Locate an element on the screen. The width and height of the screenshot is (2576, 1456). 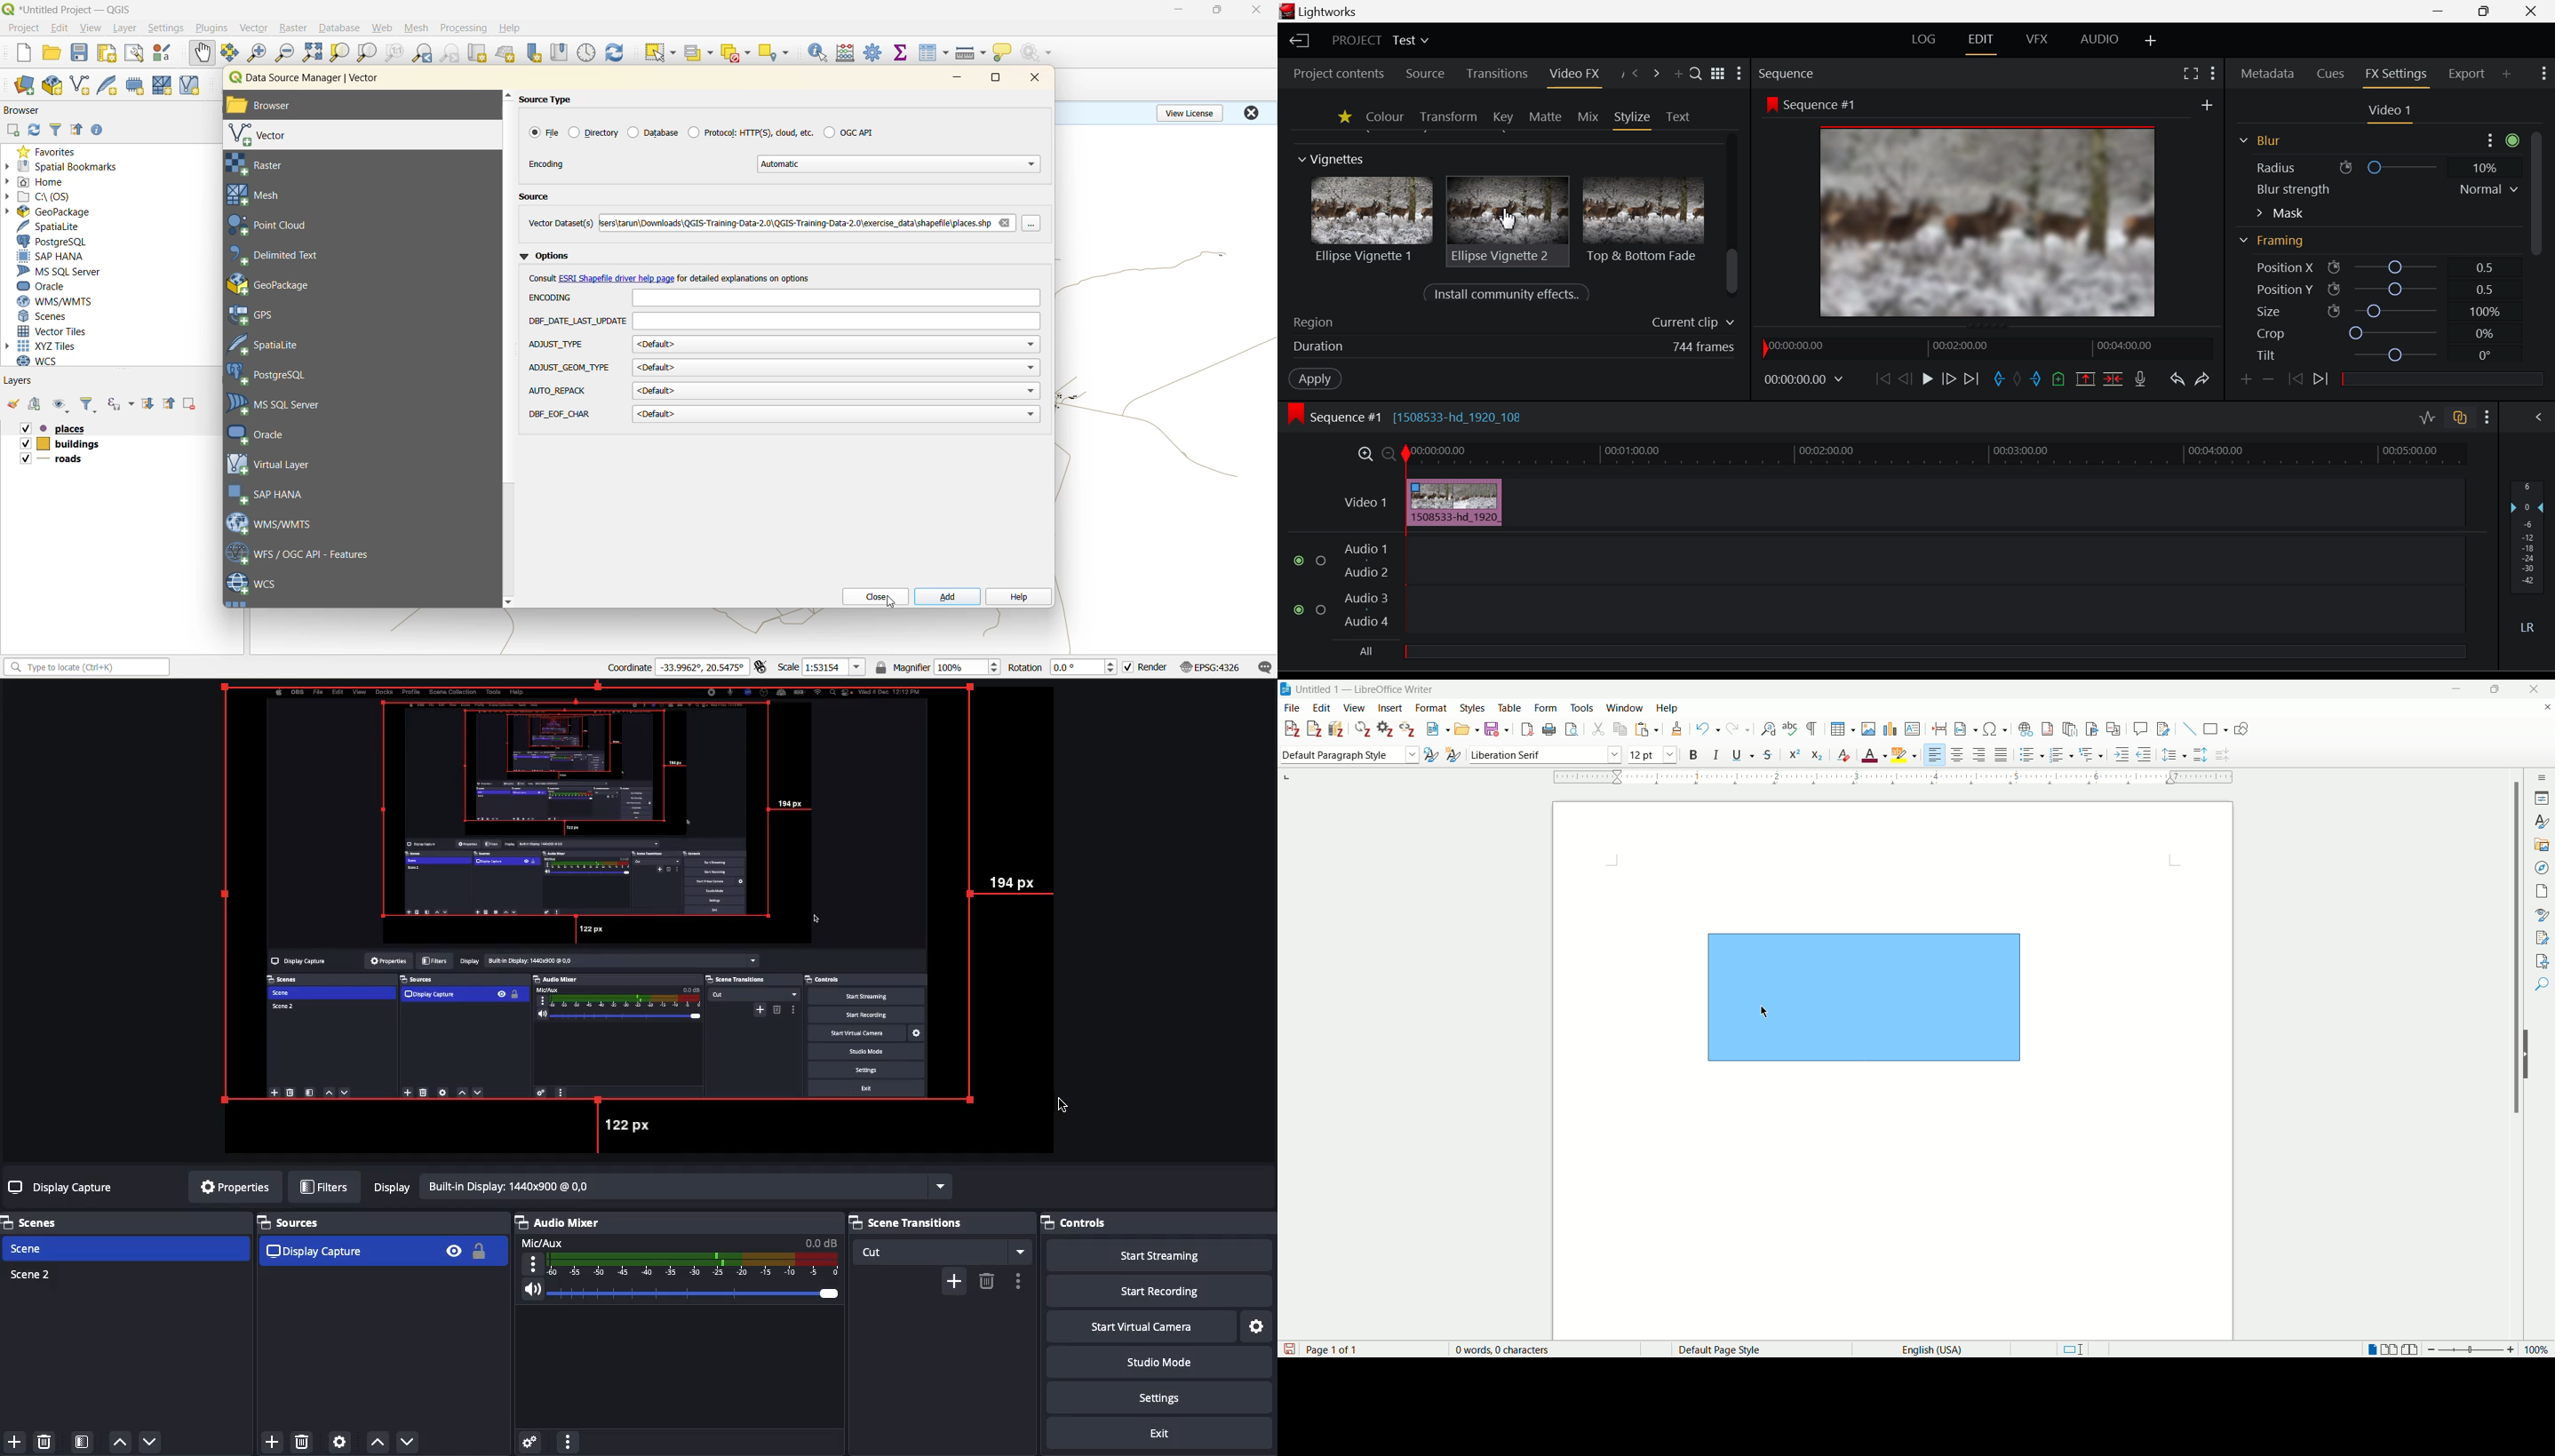
find is located at coordinates (2542, 981).